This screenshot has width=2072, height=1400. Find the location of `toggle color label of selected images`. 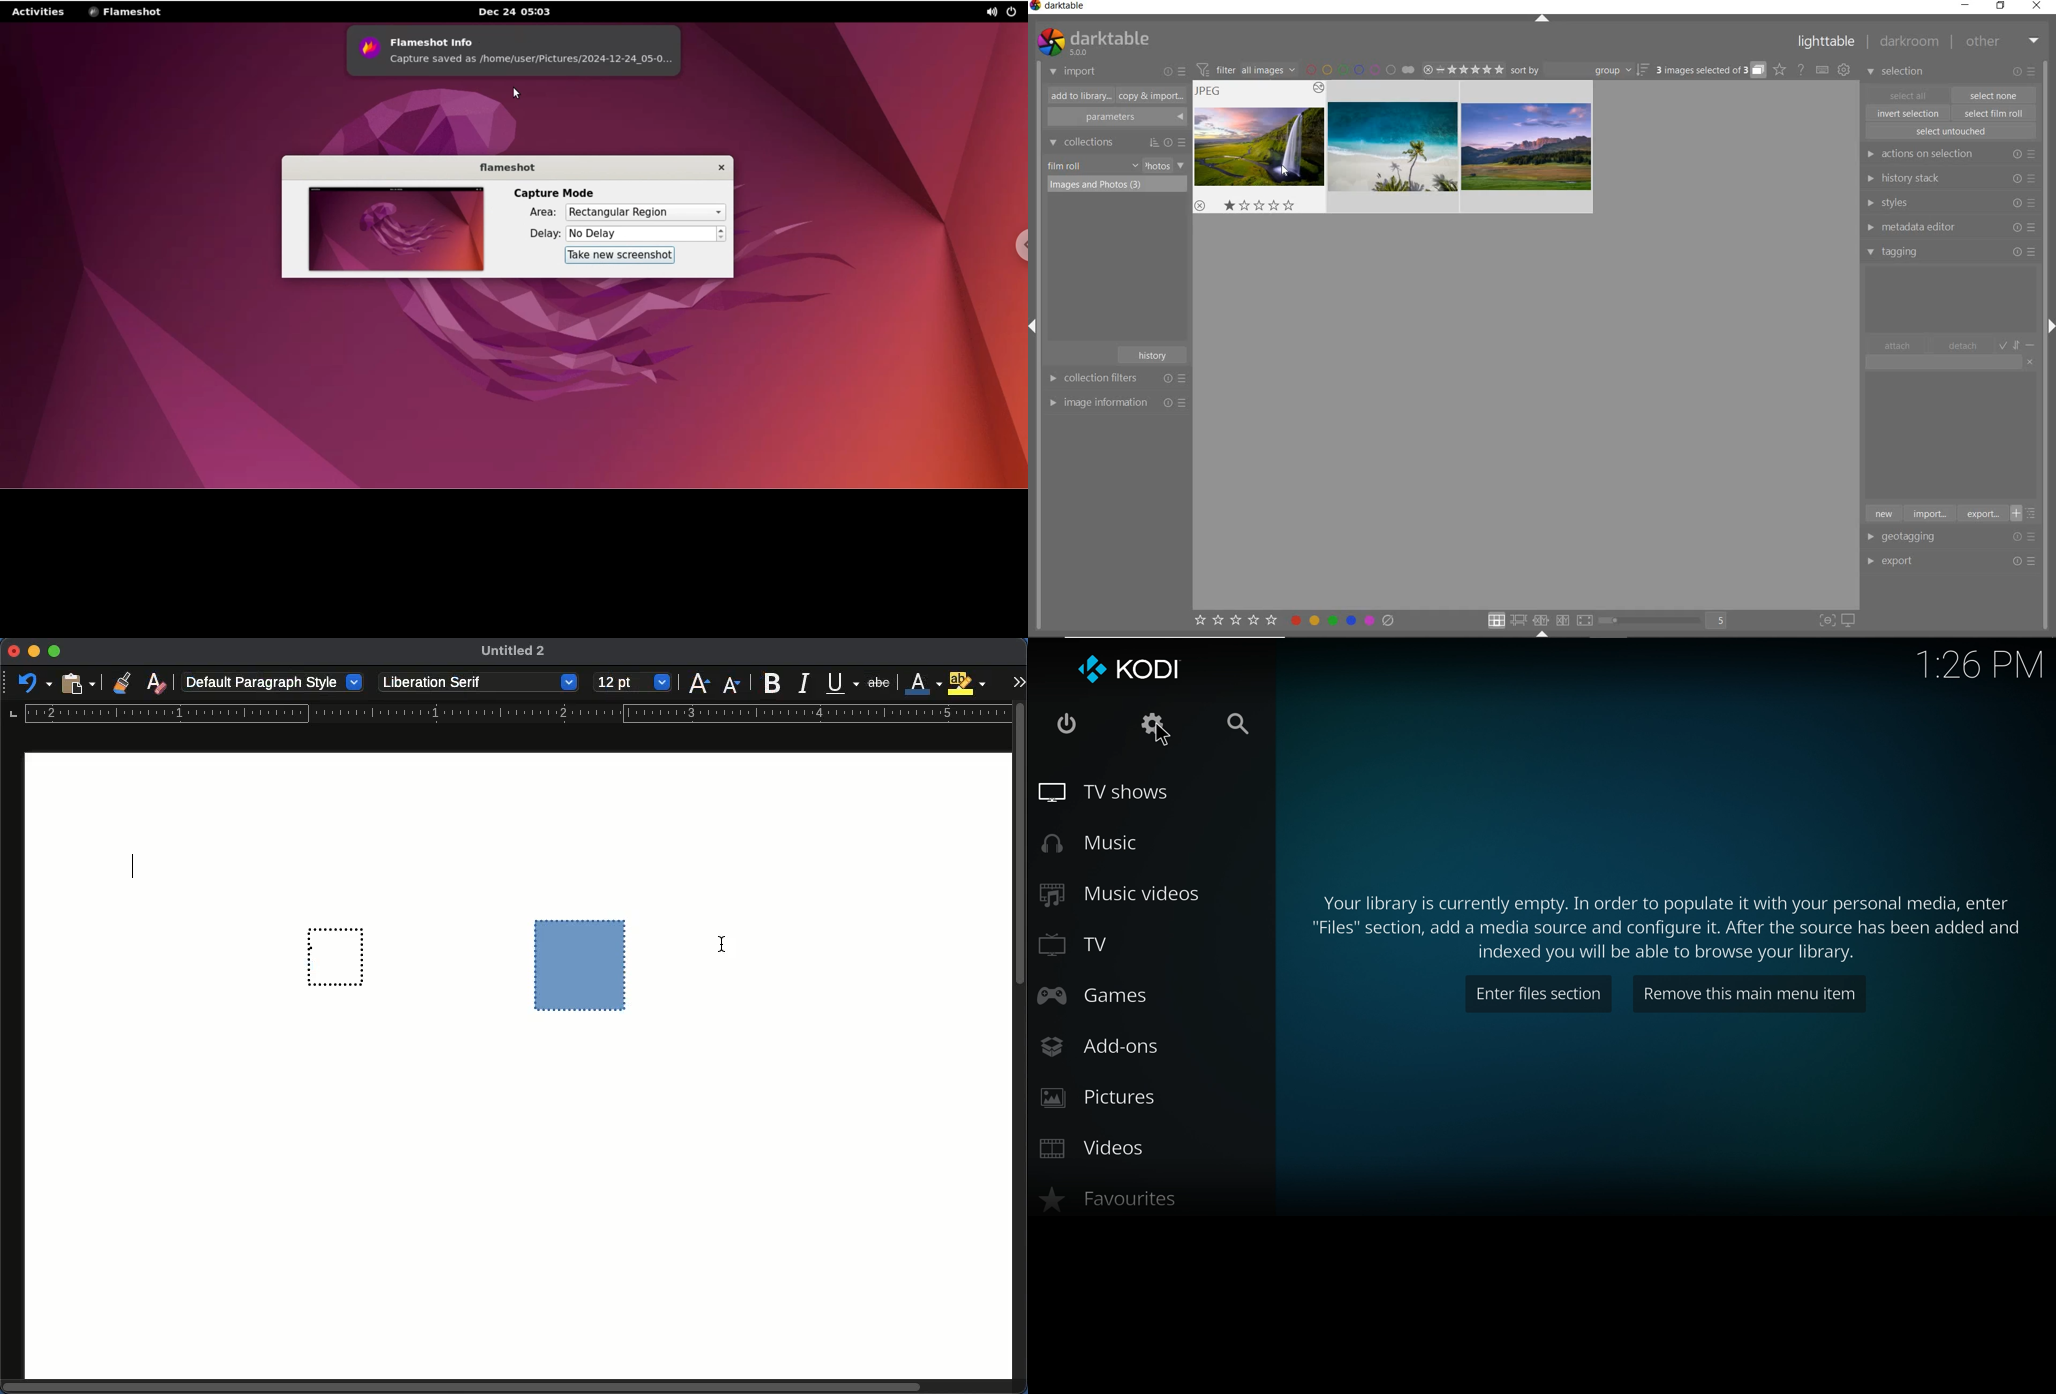

toggle color label of selected images is located at coordinates (1343, 620).